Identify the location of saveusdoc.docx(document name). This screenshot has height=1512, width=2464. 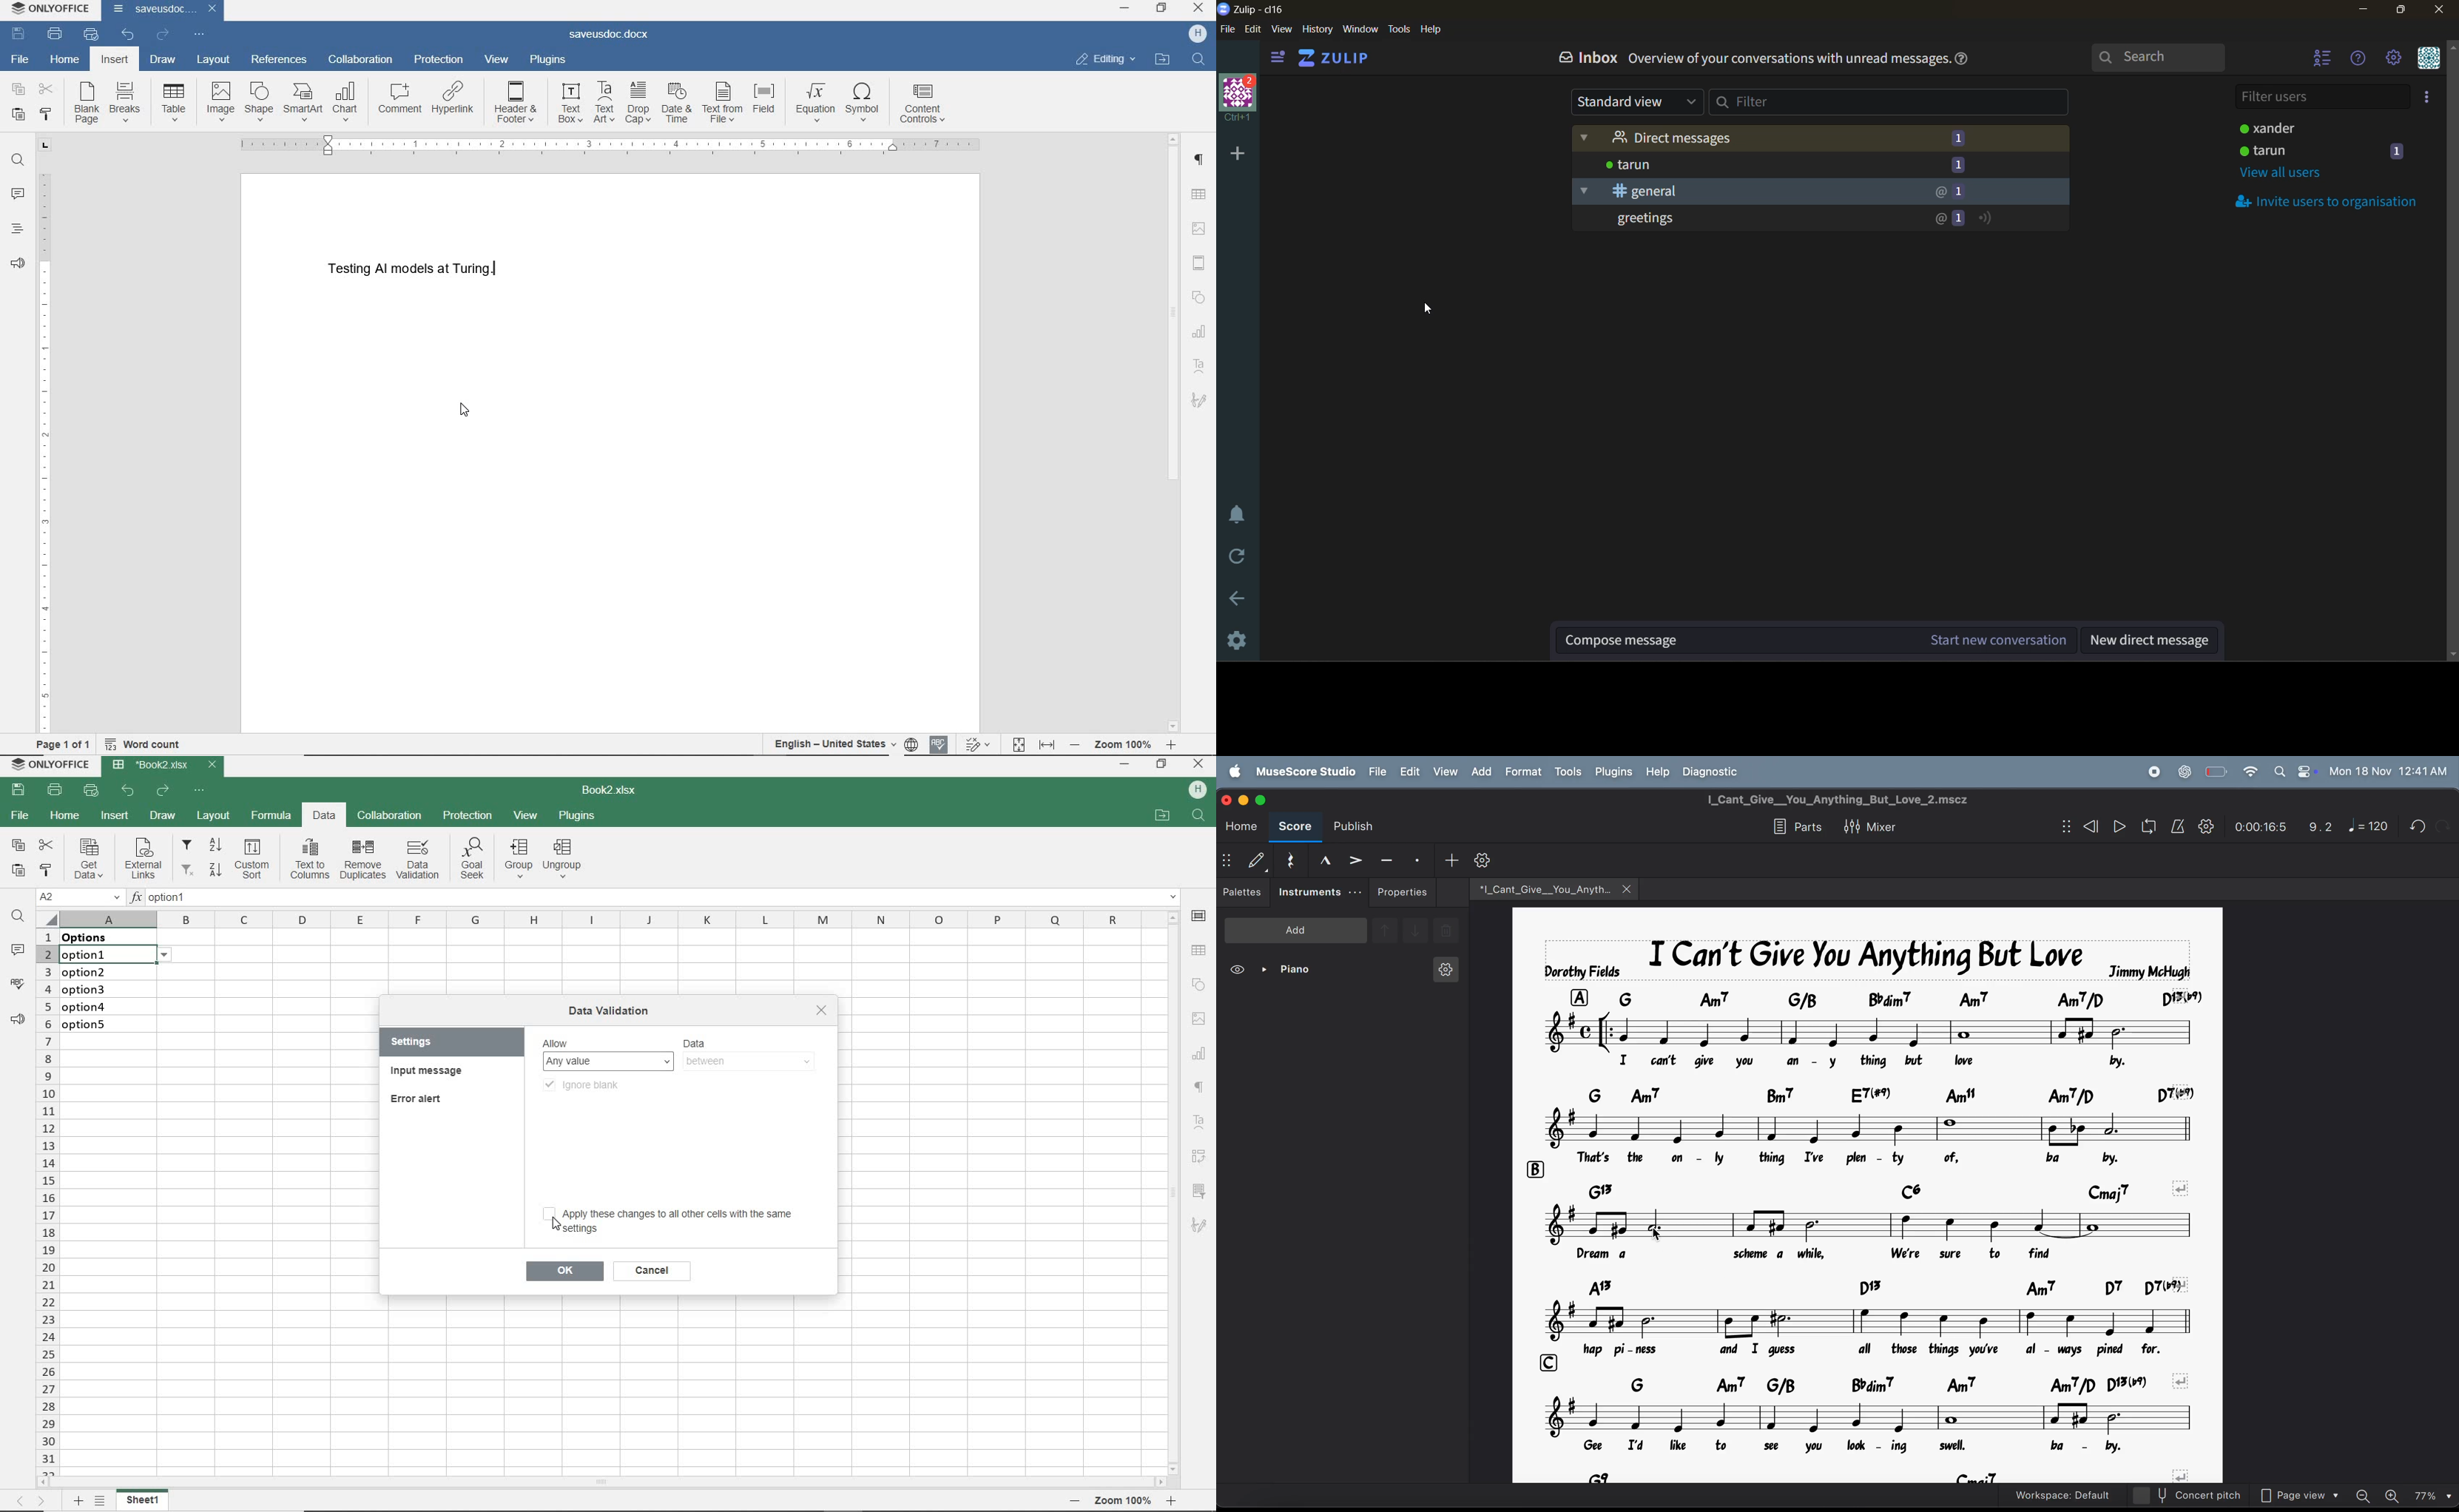
(609, 33).